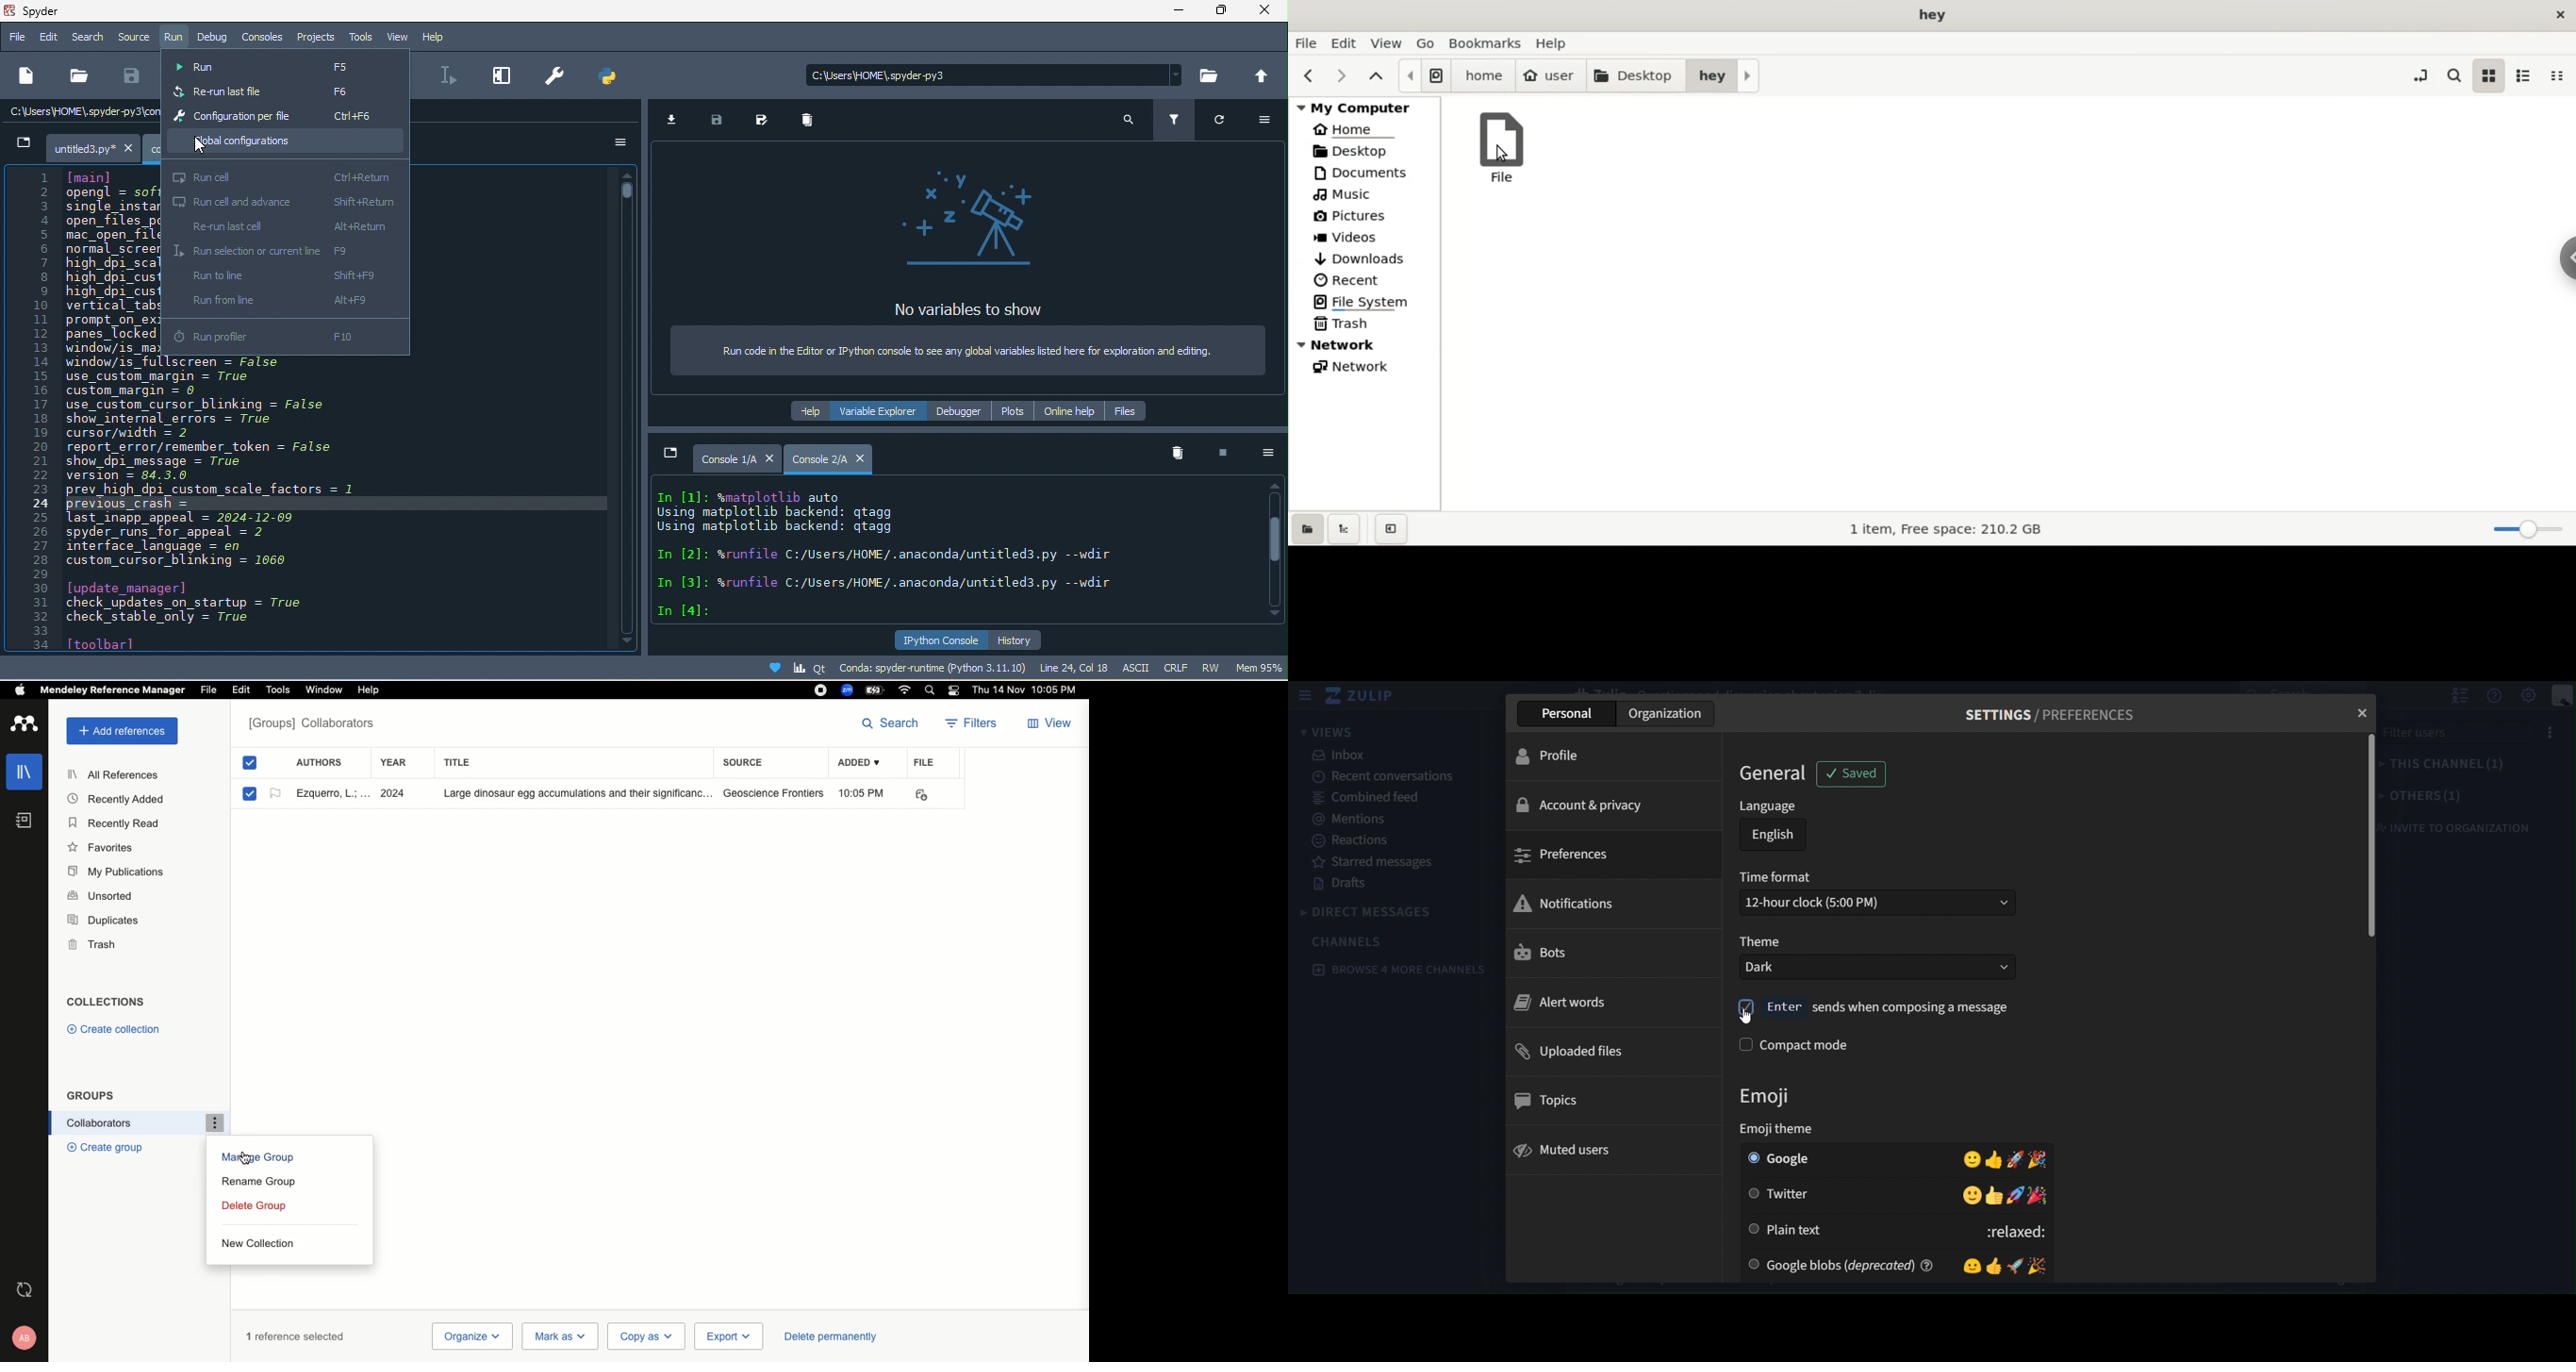 This screenshot has height=1372, width=2576. What do you see at coordinates (1550, 44) in the screenshot?
I see `help` at bounding box center [1550, 44].